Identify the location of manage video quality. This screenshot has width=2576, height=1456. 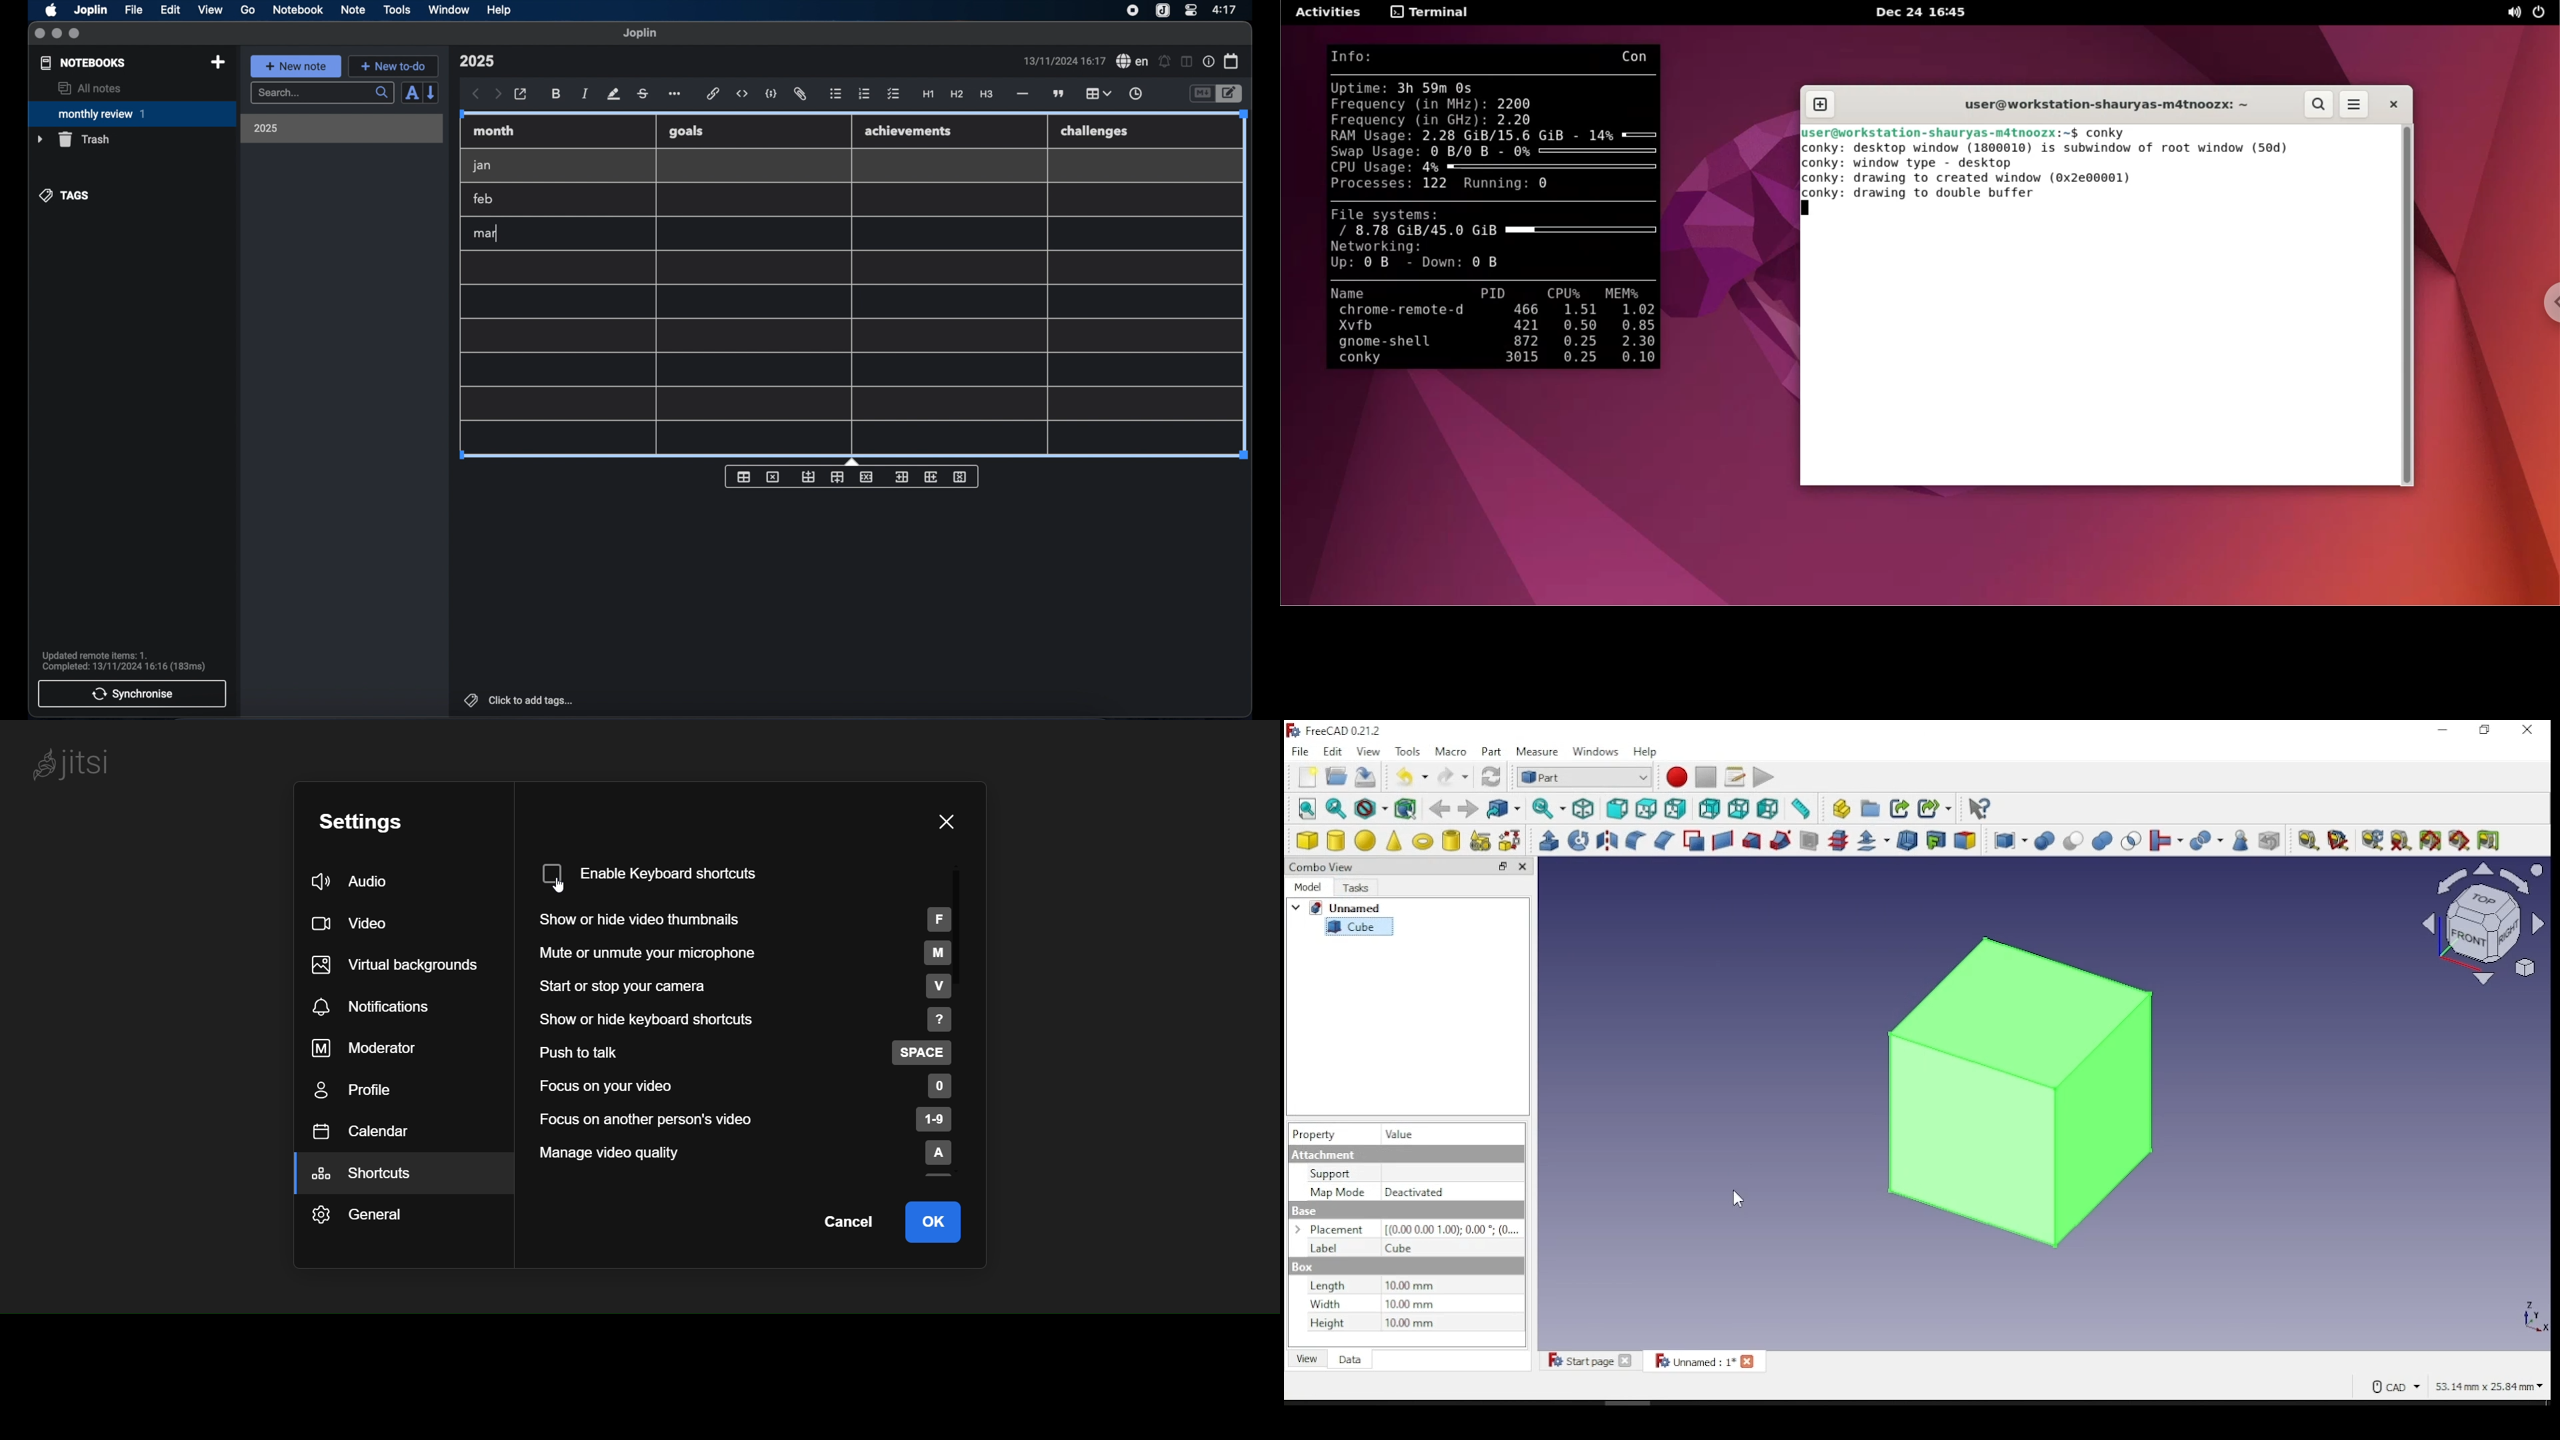
(751, 1155).